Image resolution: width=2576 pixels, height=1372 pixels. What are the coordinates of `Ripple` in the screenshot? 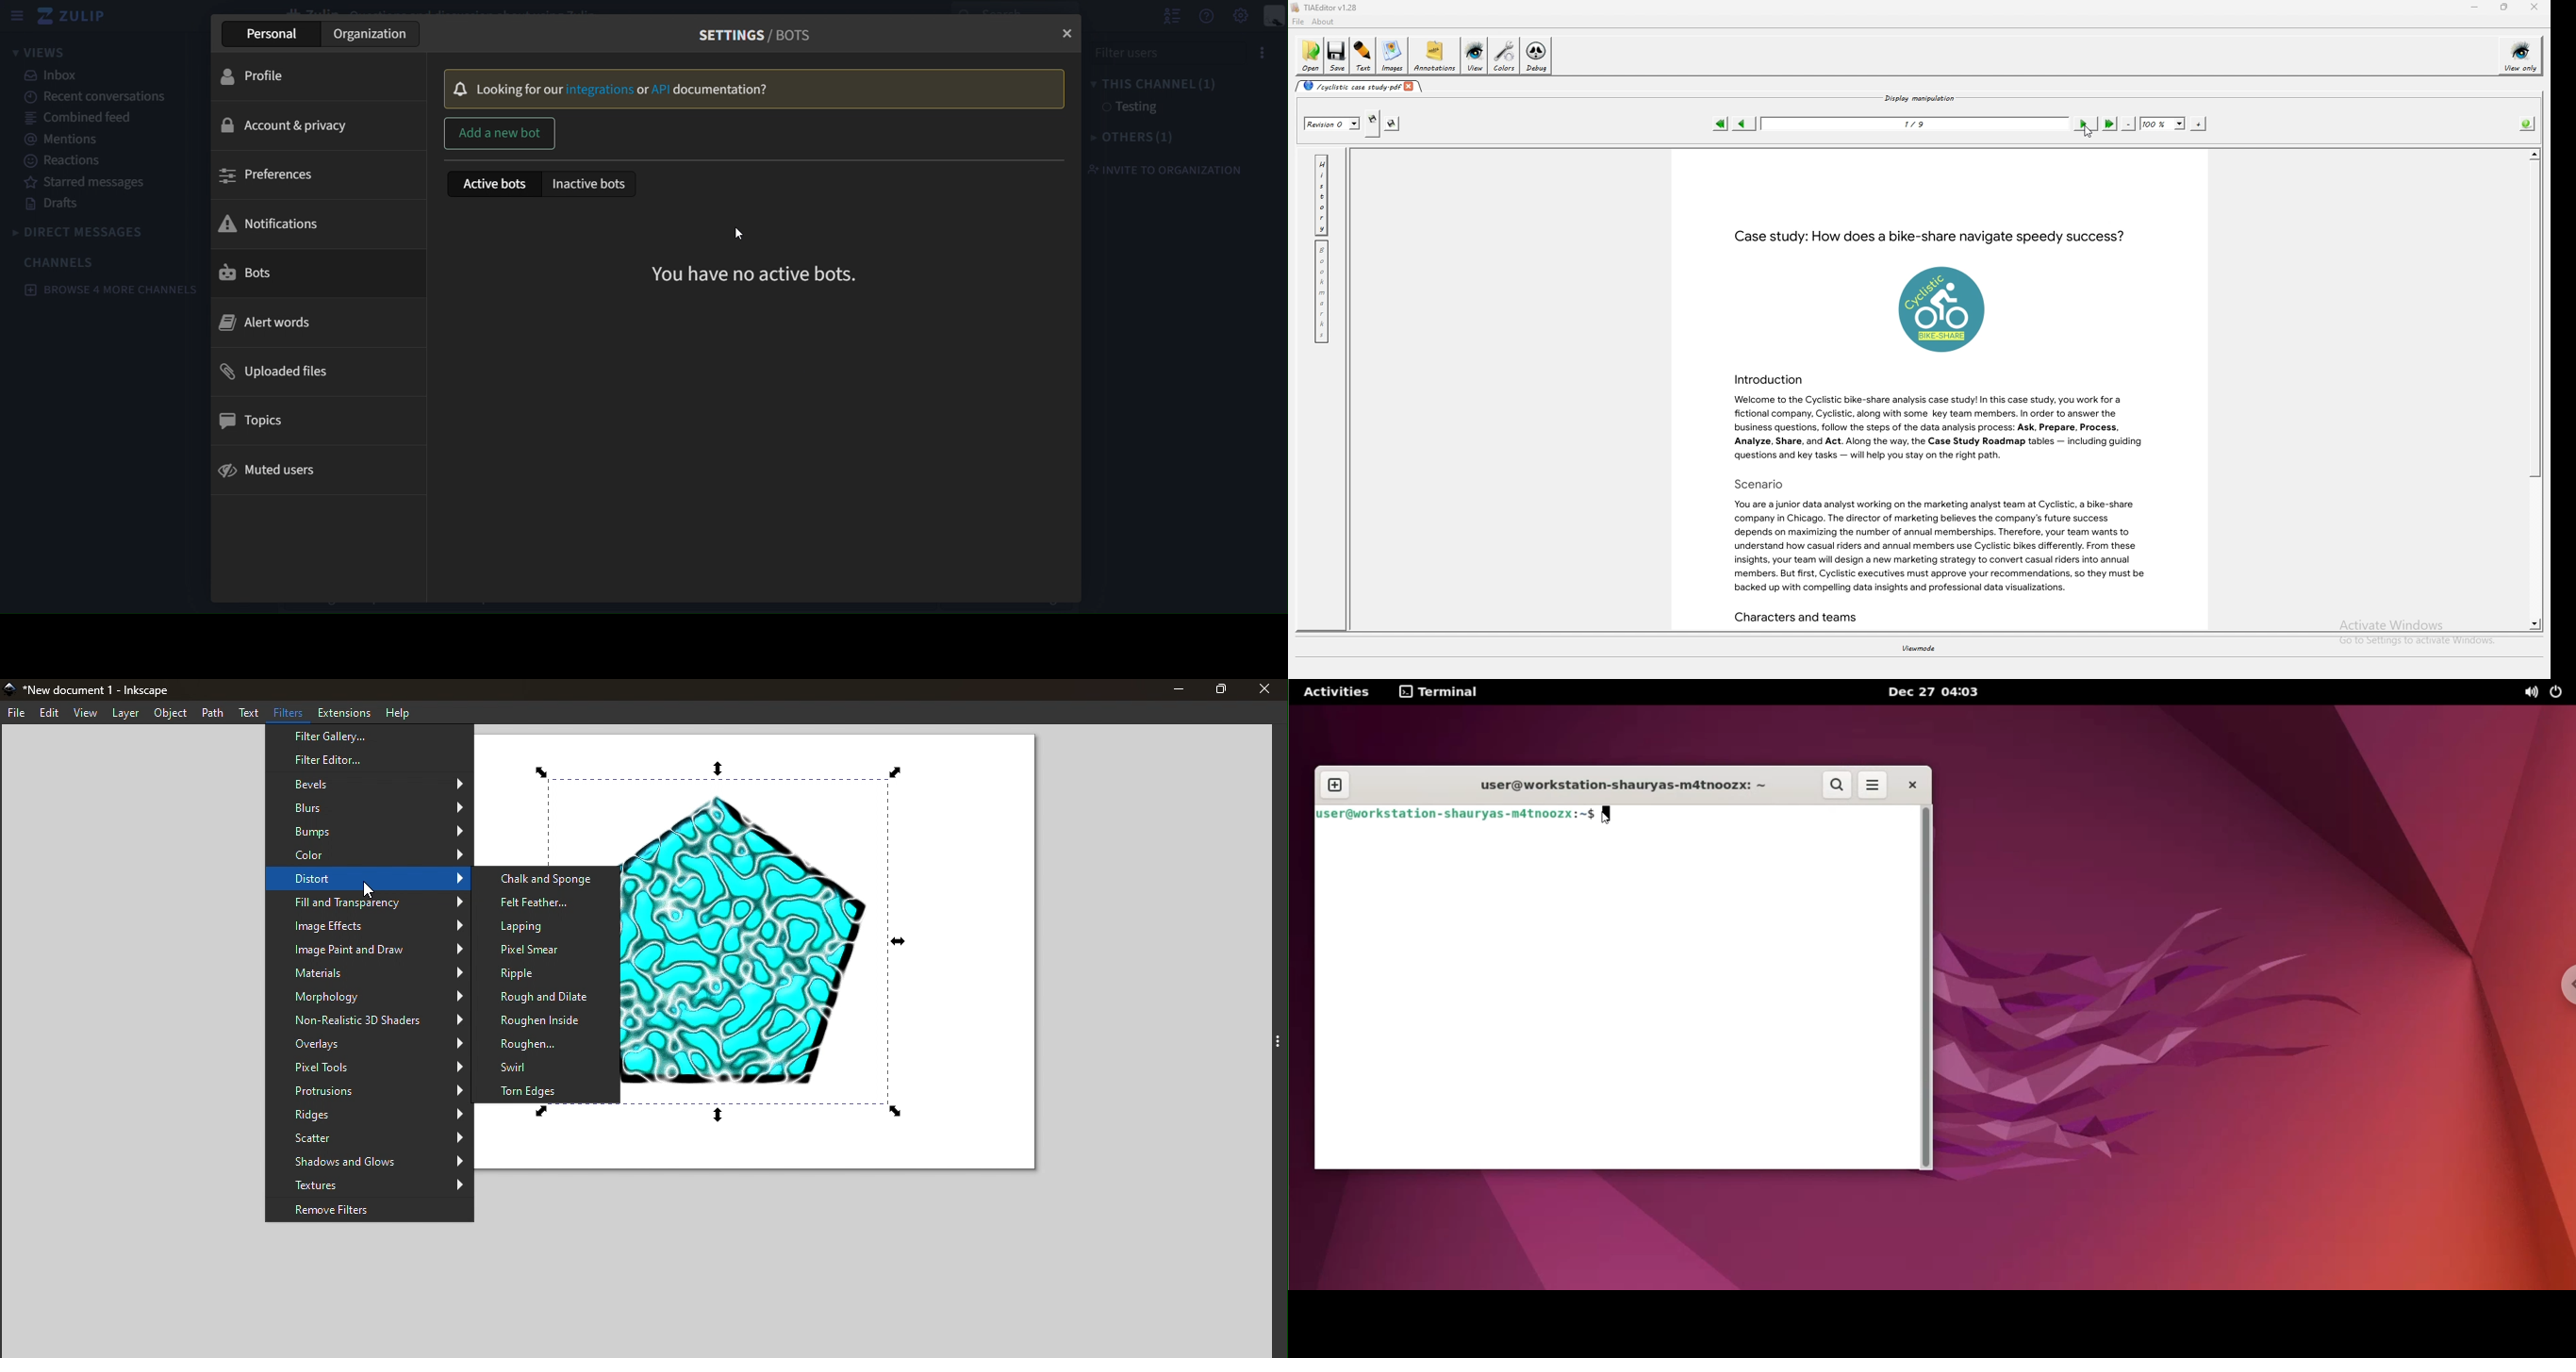 It's located at (541, 973).